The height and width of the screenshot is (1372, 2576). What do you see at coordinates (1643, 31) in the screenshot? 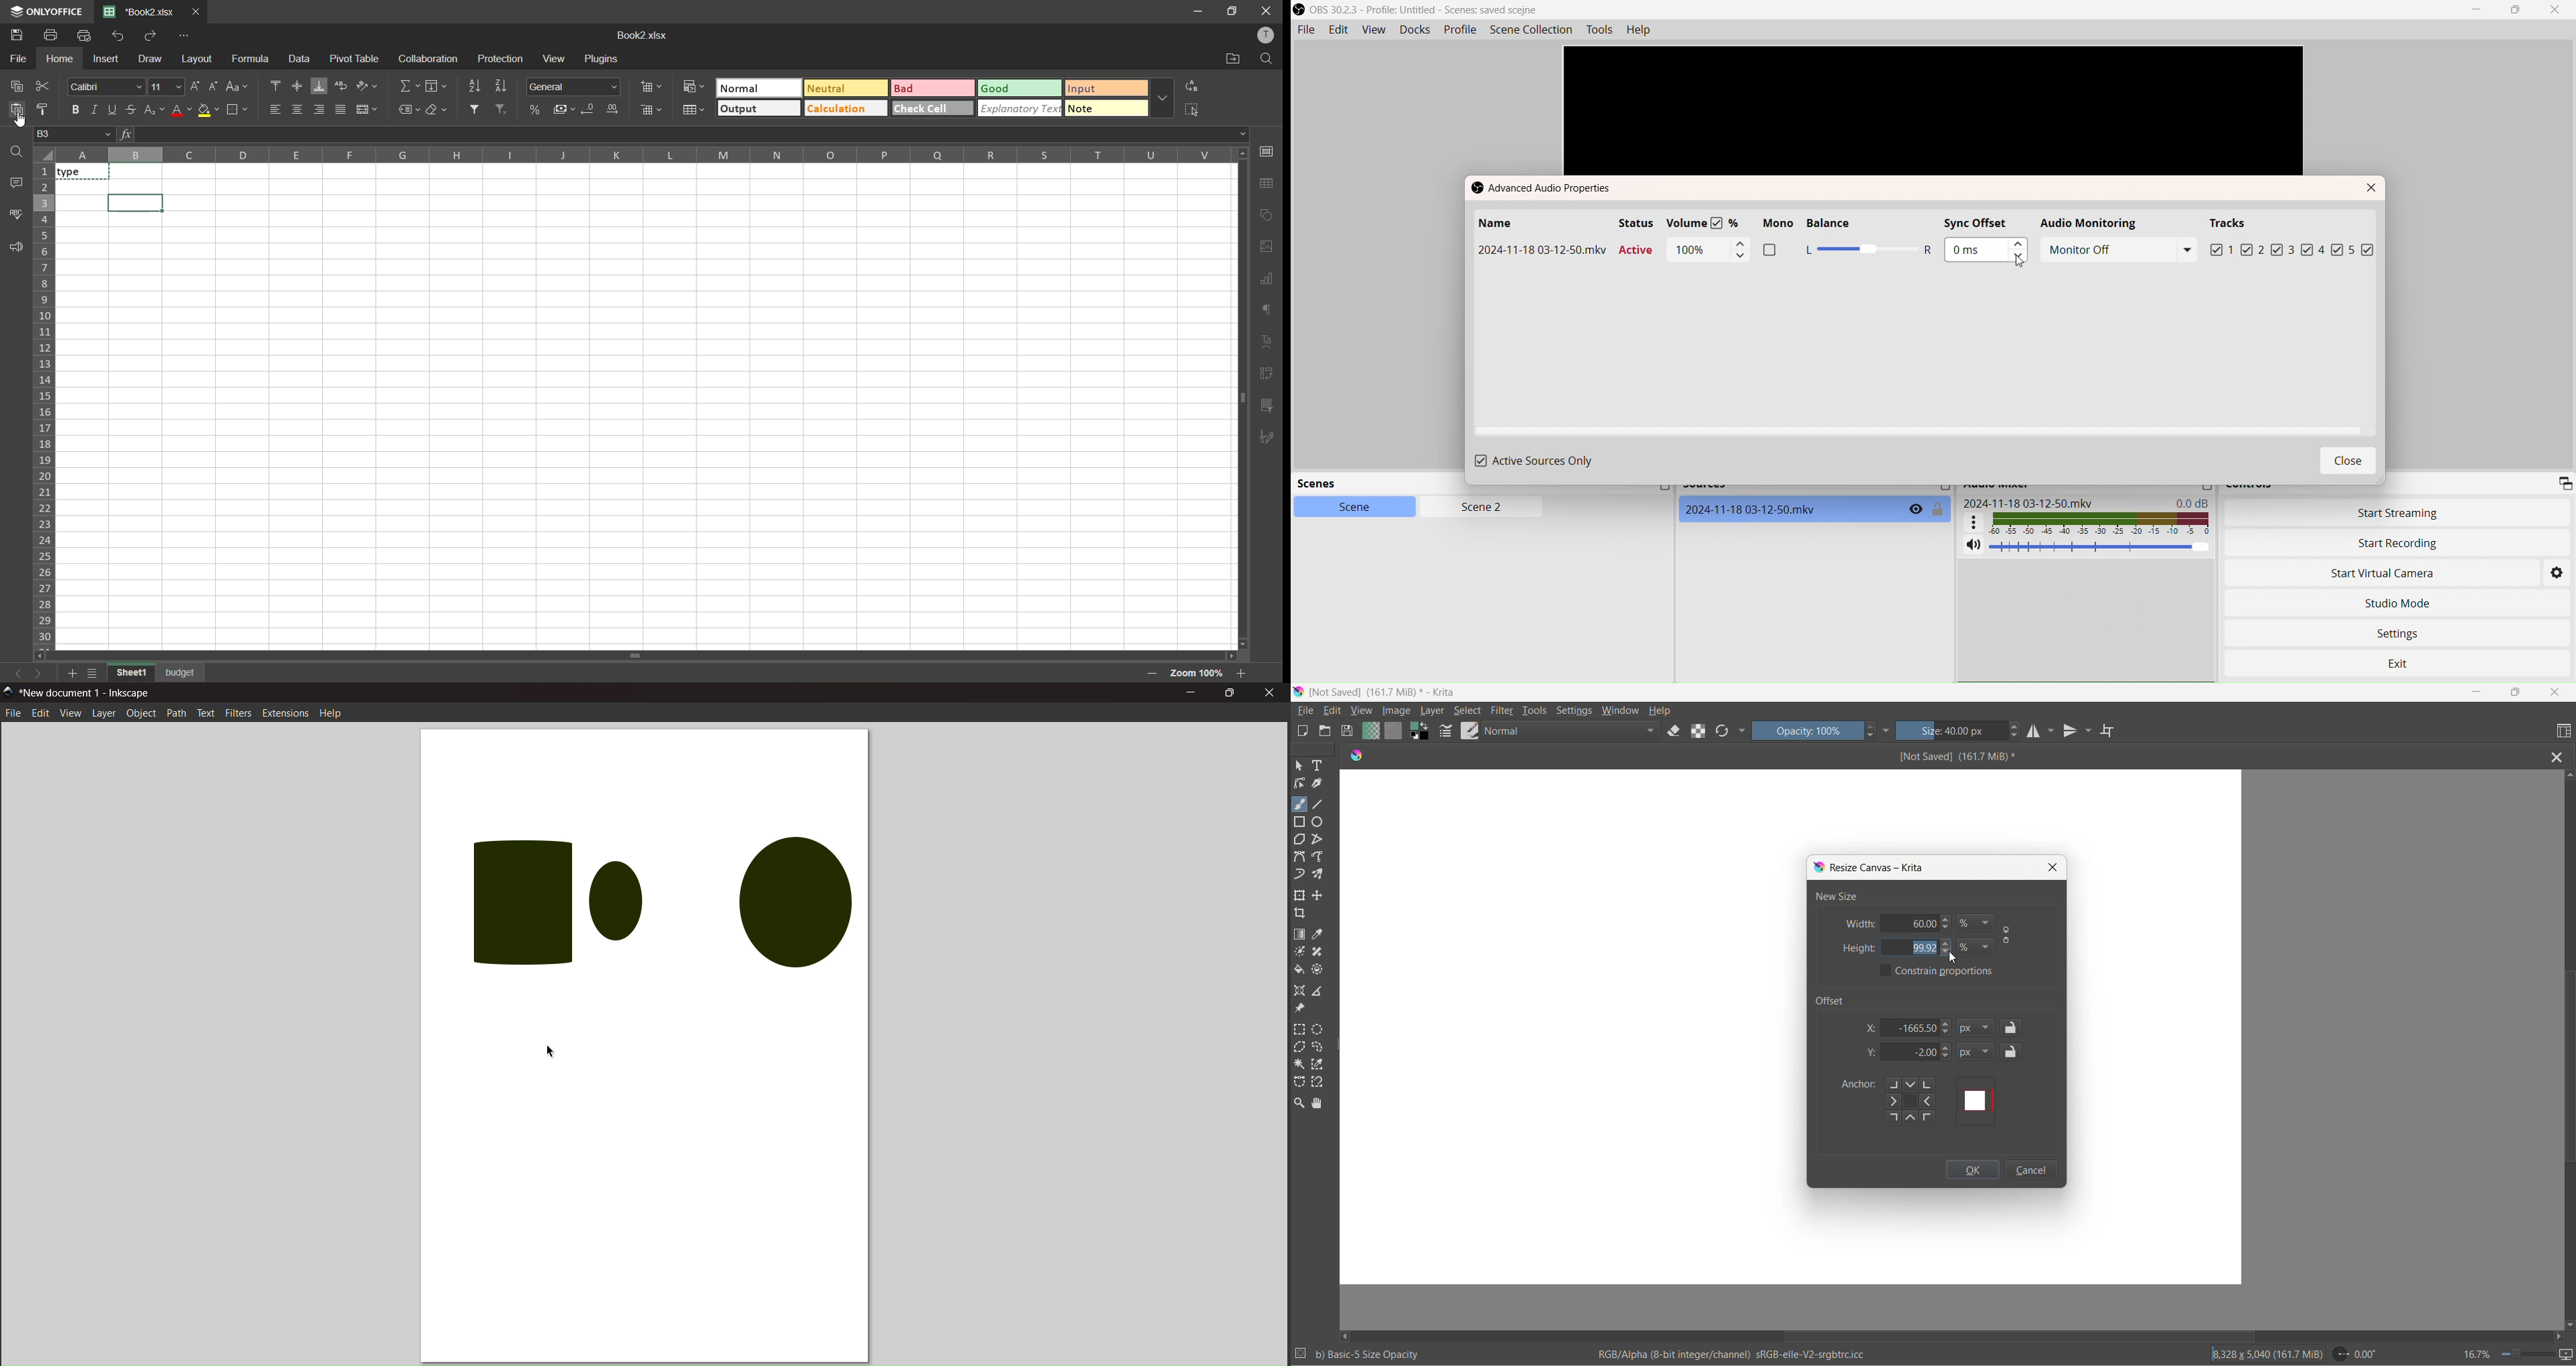
I see `Help` at bounding box center [1643, 31].